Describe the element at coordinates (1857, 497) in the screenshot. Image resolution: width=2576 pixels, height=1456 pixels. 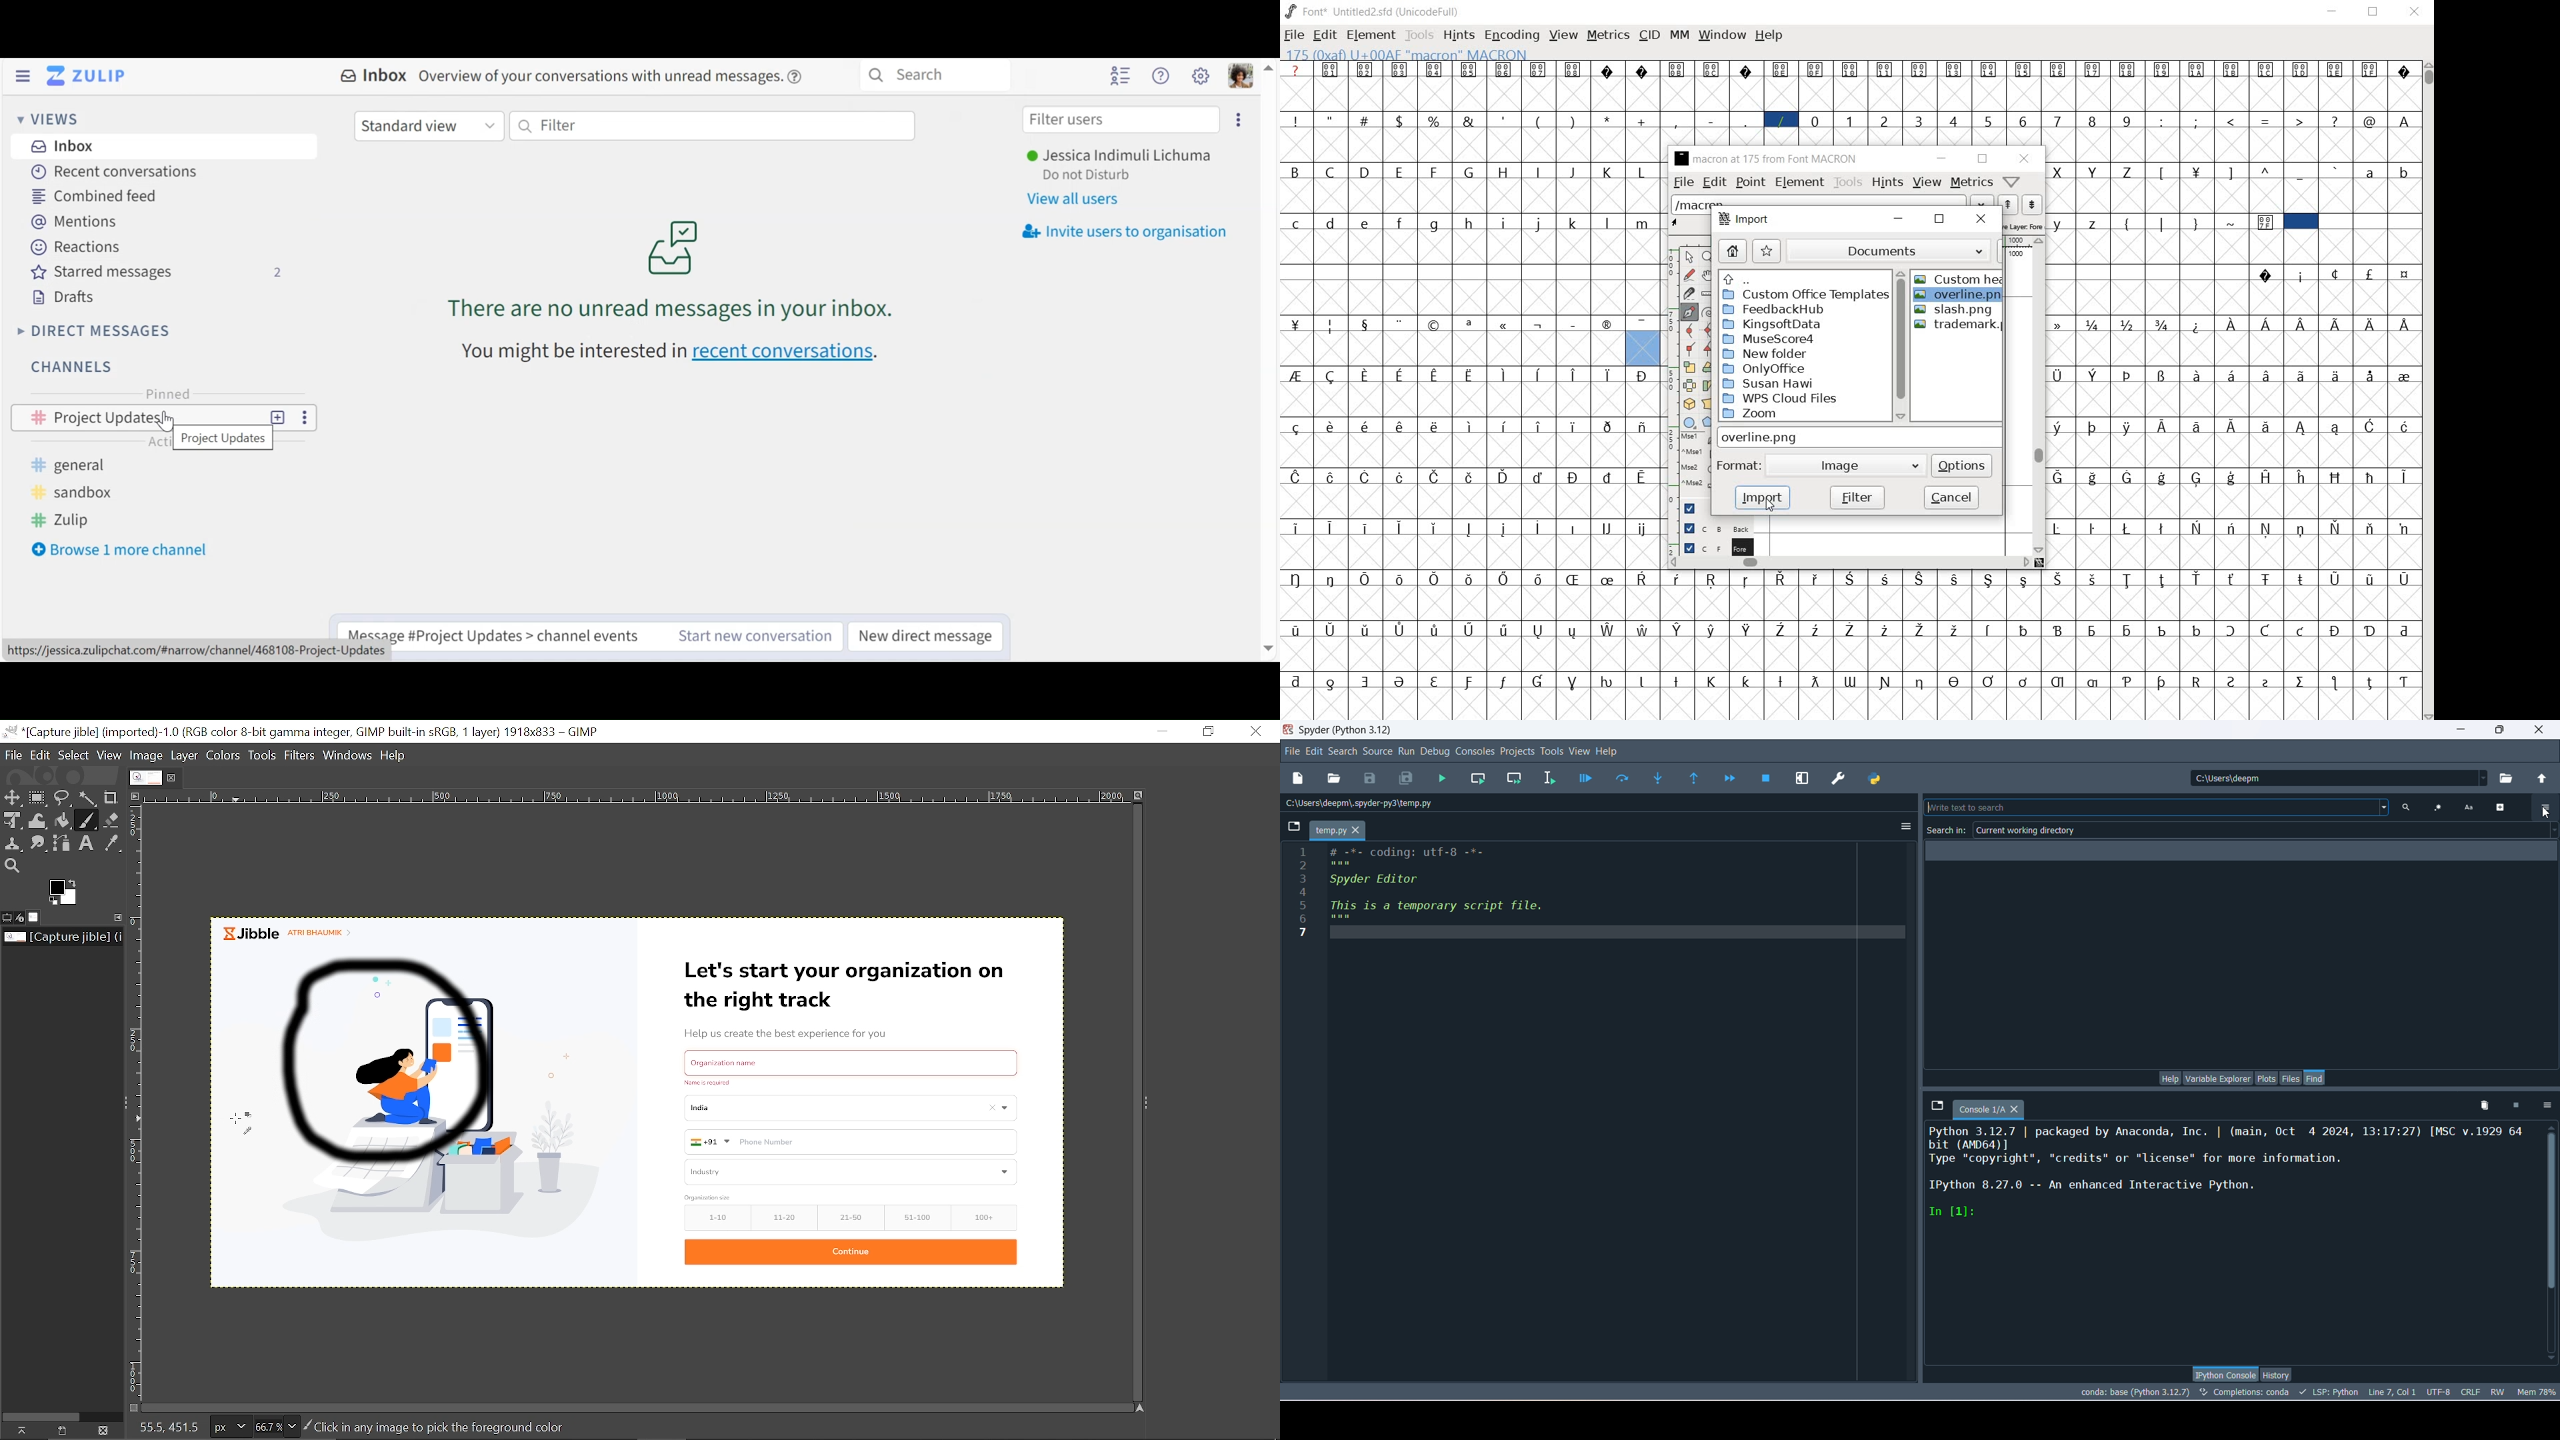
I see `filter` at that location.